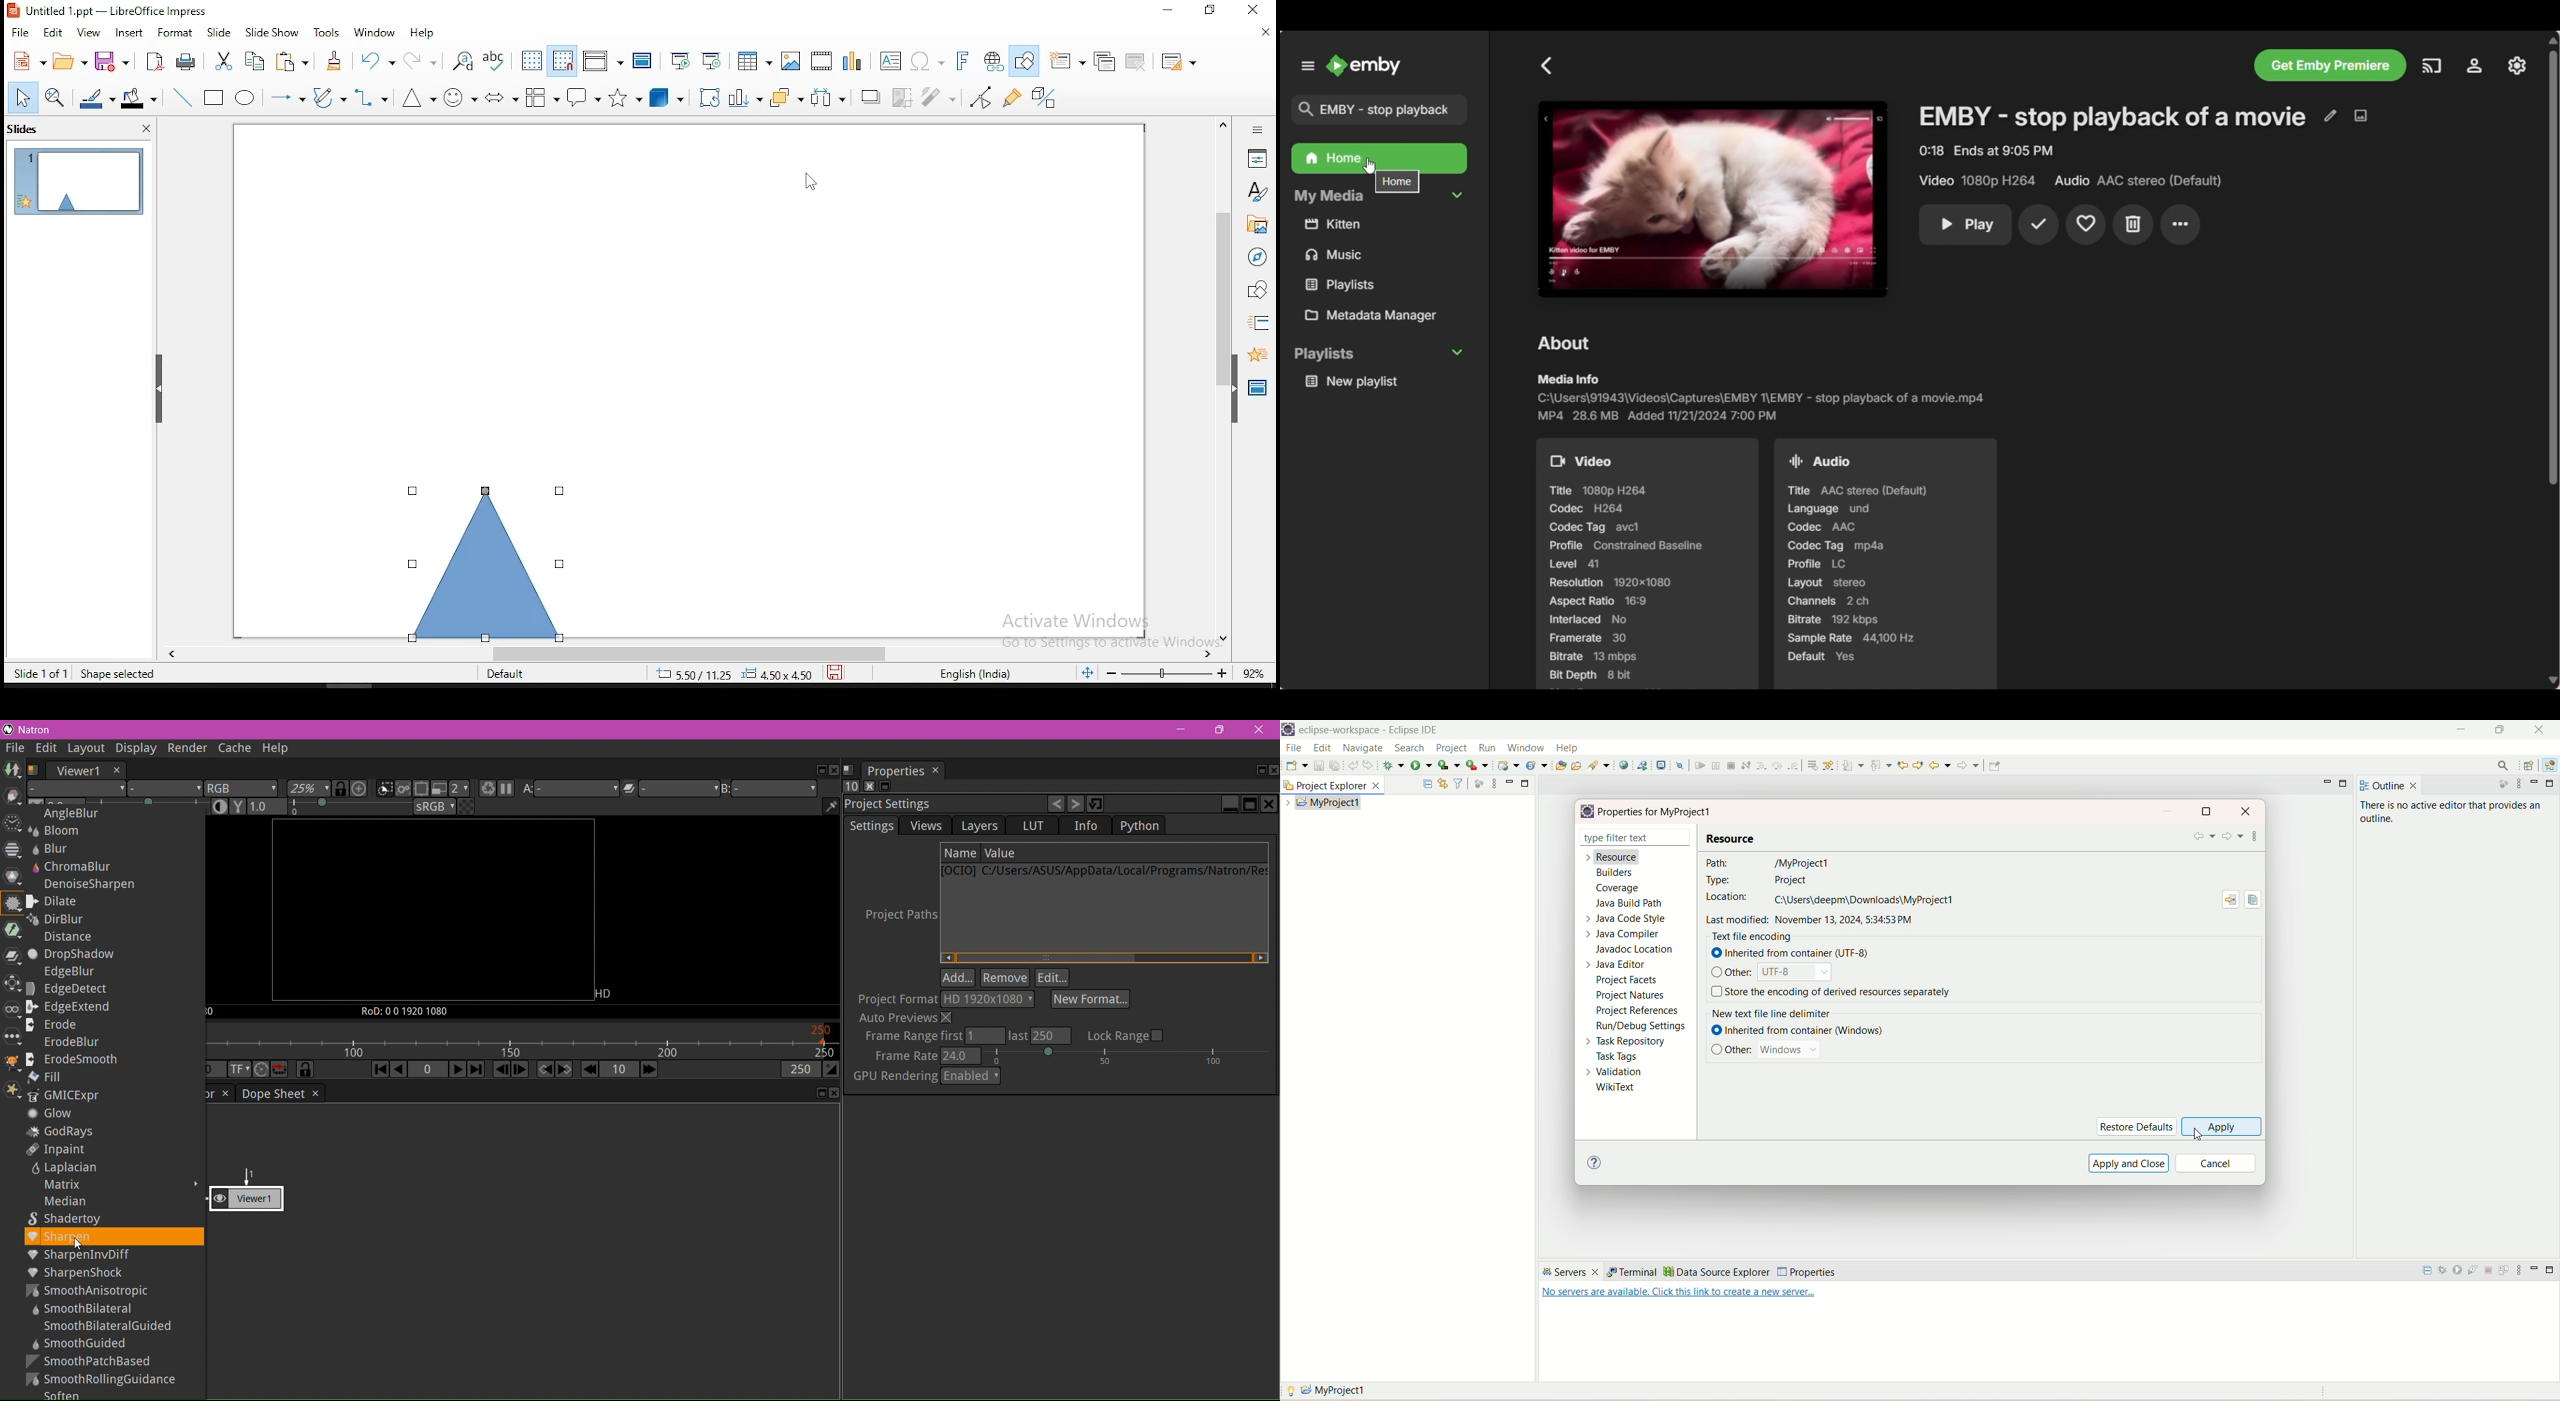 The image size is (2576, 1428). What do you see at coordinates (155, 61) in the screenshot?
I see `acrobat as pdf` at bounding box center [155, 61].